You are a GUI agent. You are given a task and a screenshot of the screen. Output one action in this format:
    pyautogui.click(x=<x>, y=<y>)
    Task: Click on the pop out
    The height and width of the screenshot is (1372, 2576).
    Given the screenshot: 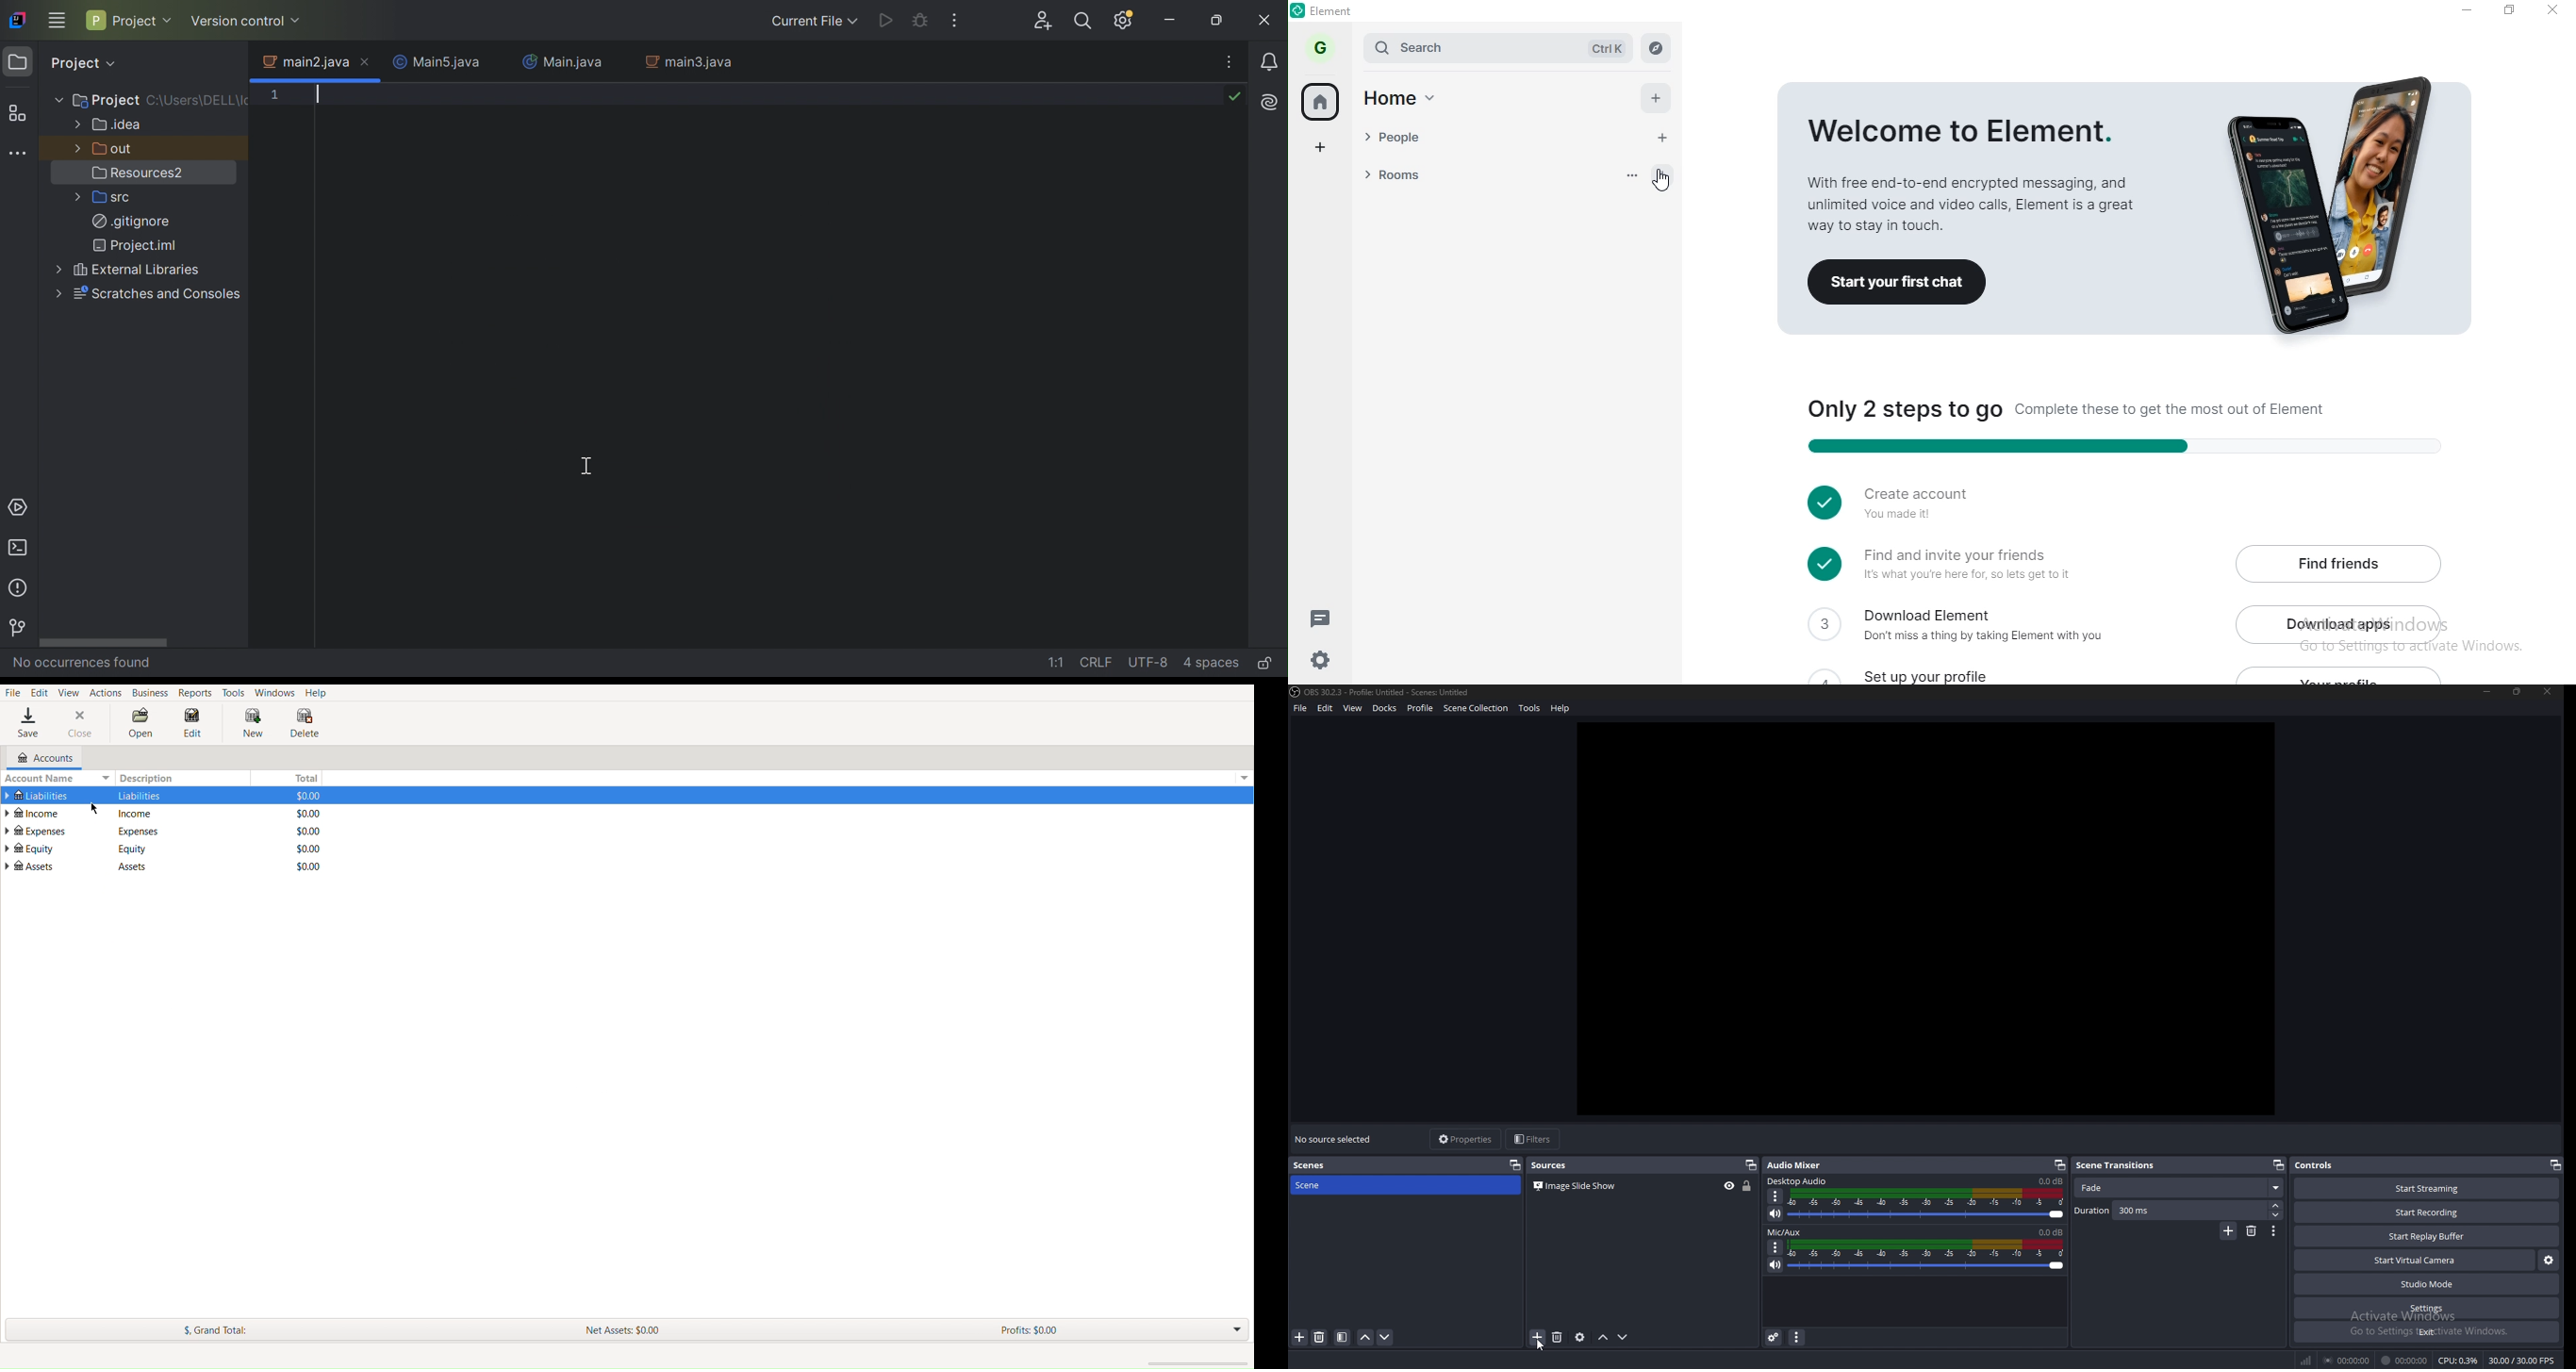 What is the action you would take?
    pyautogui.click(x=1751, y=1165)
    